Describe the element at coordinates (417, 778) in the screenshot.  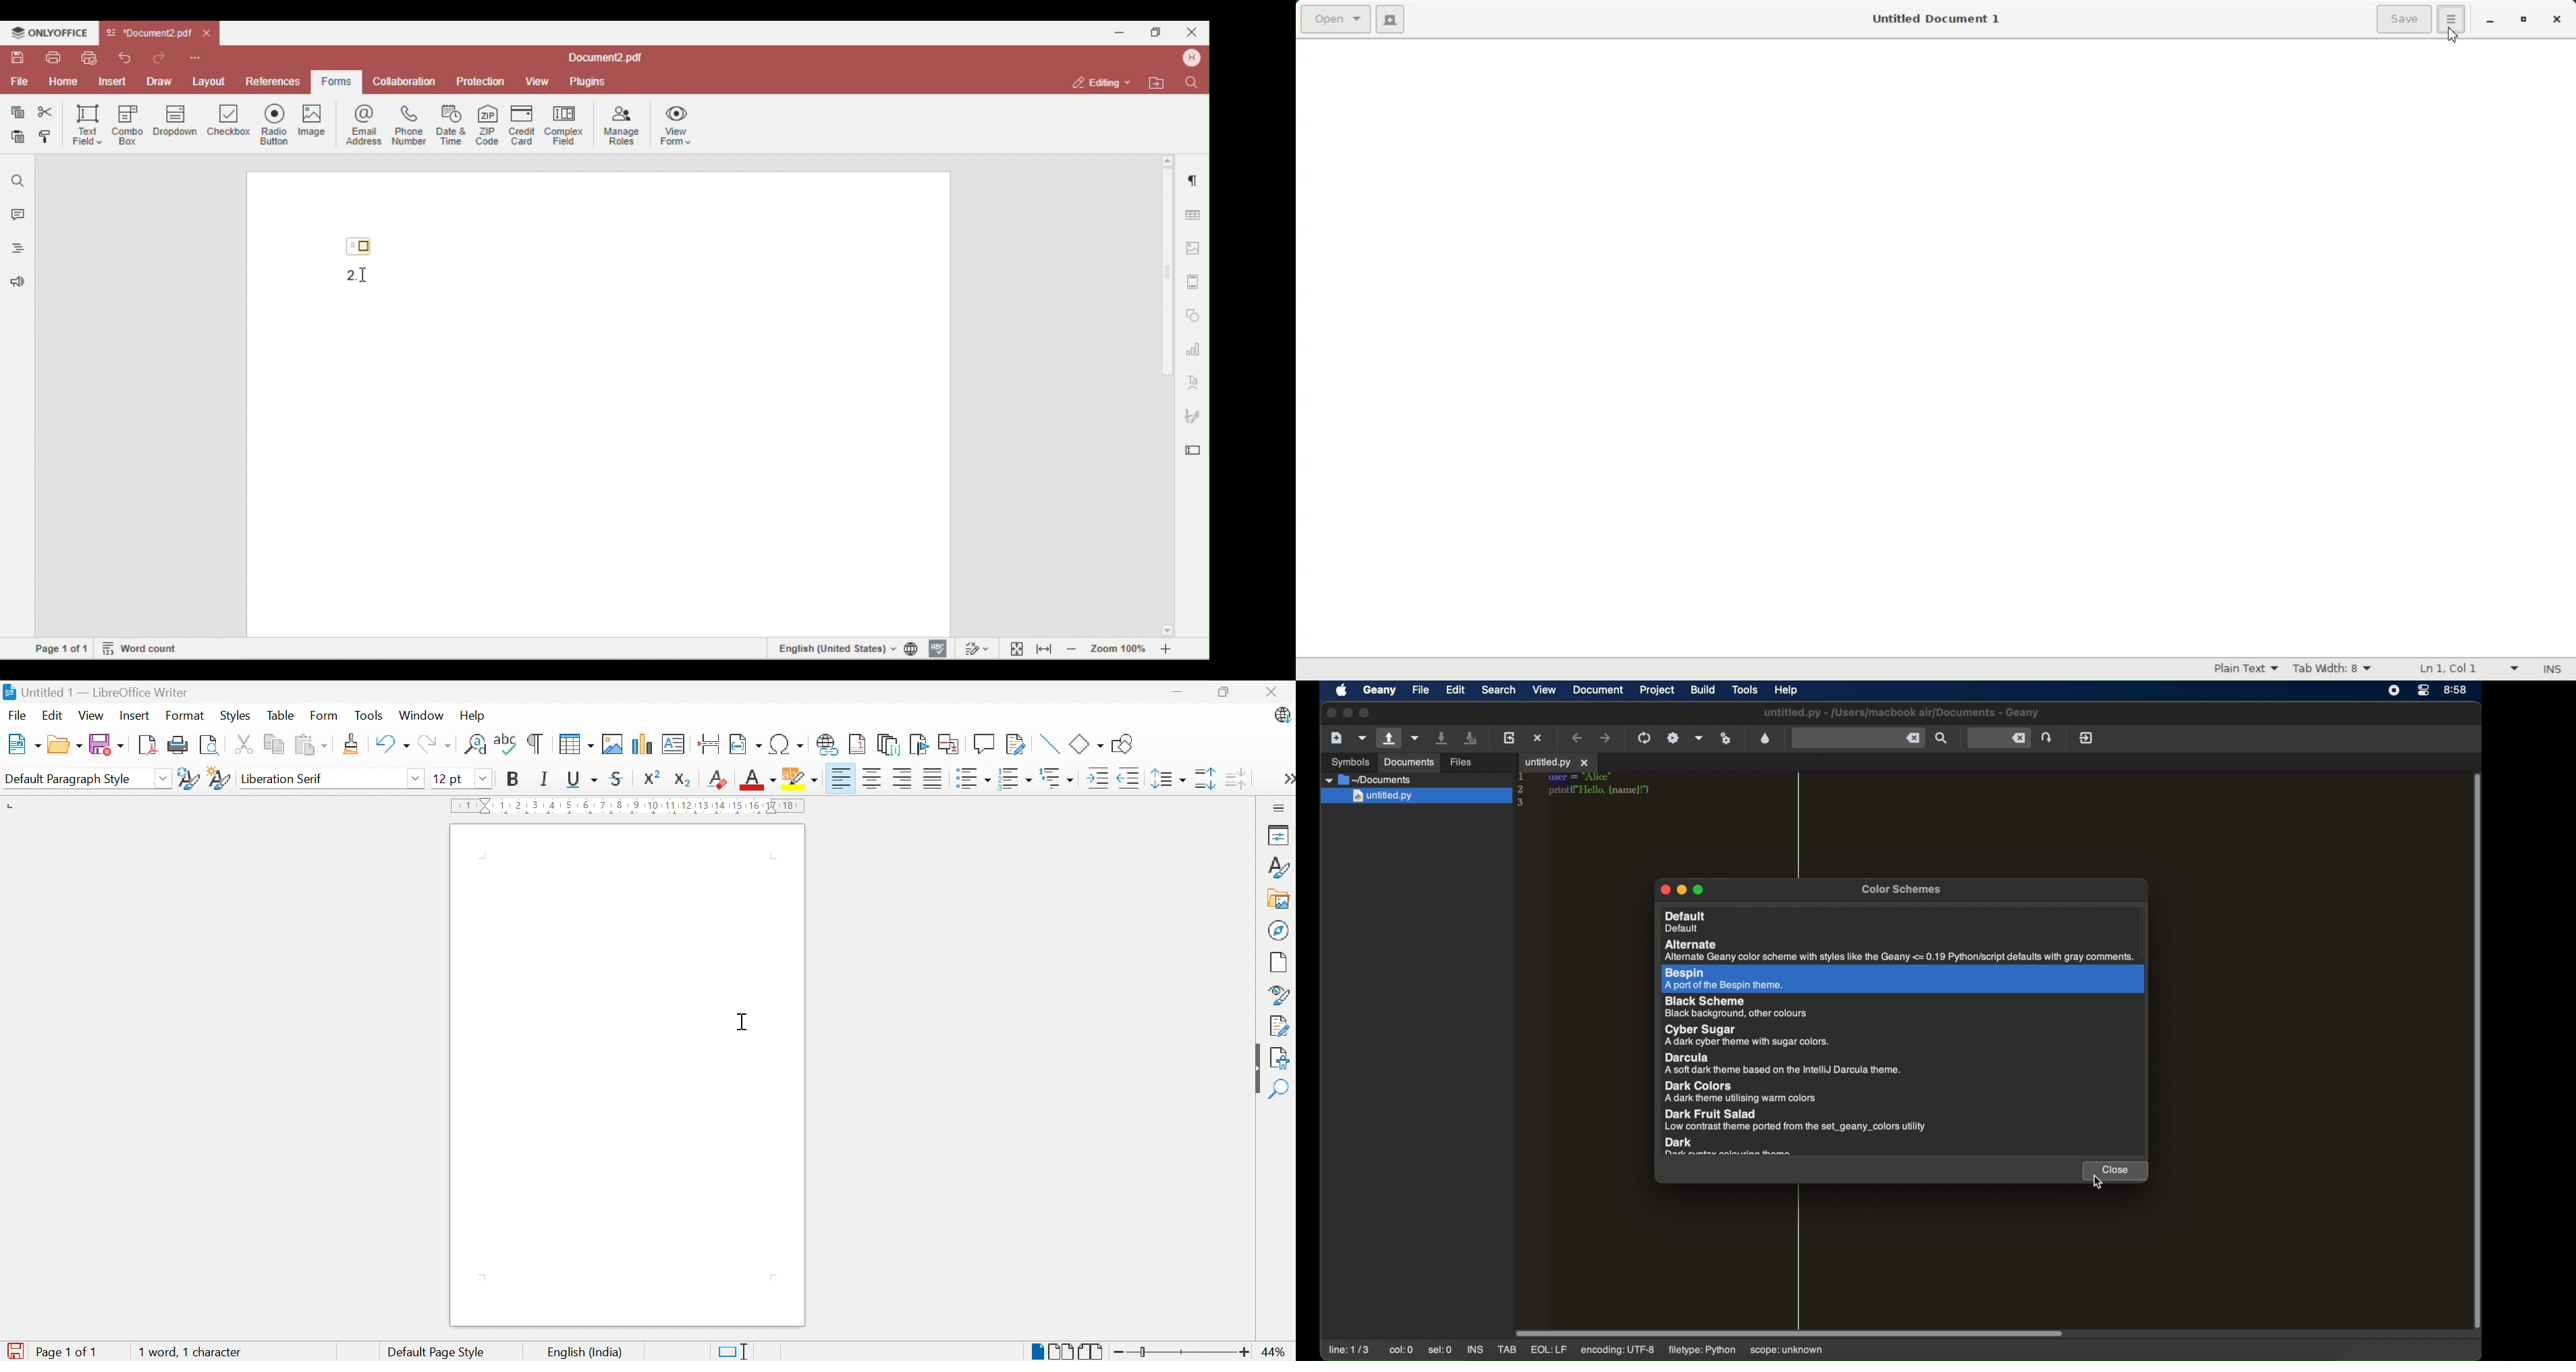
I see `Drop down` at that location.